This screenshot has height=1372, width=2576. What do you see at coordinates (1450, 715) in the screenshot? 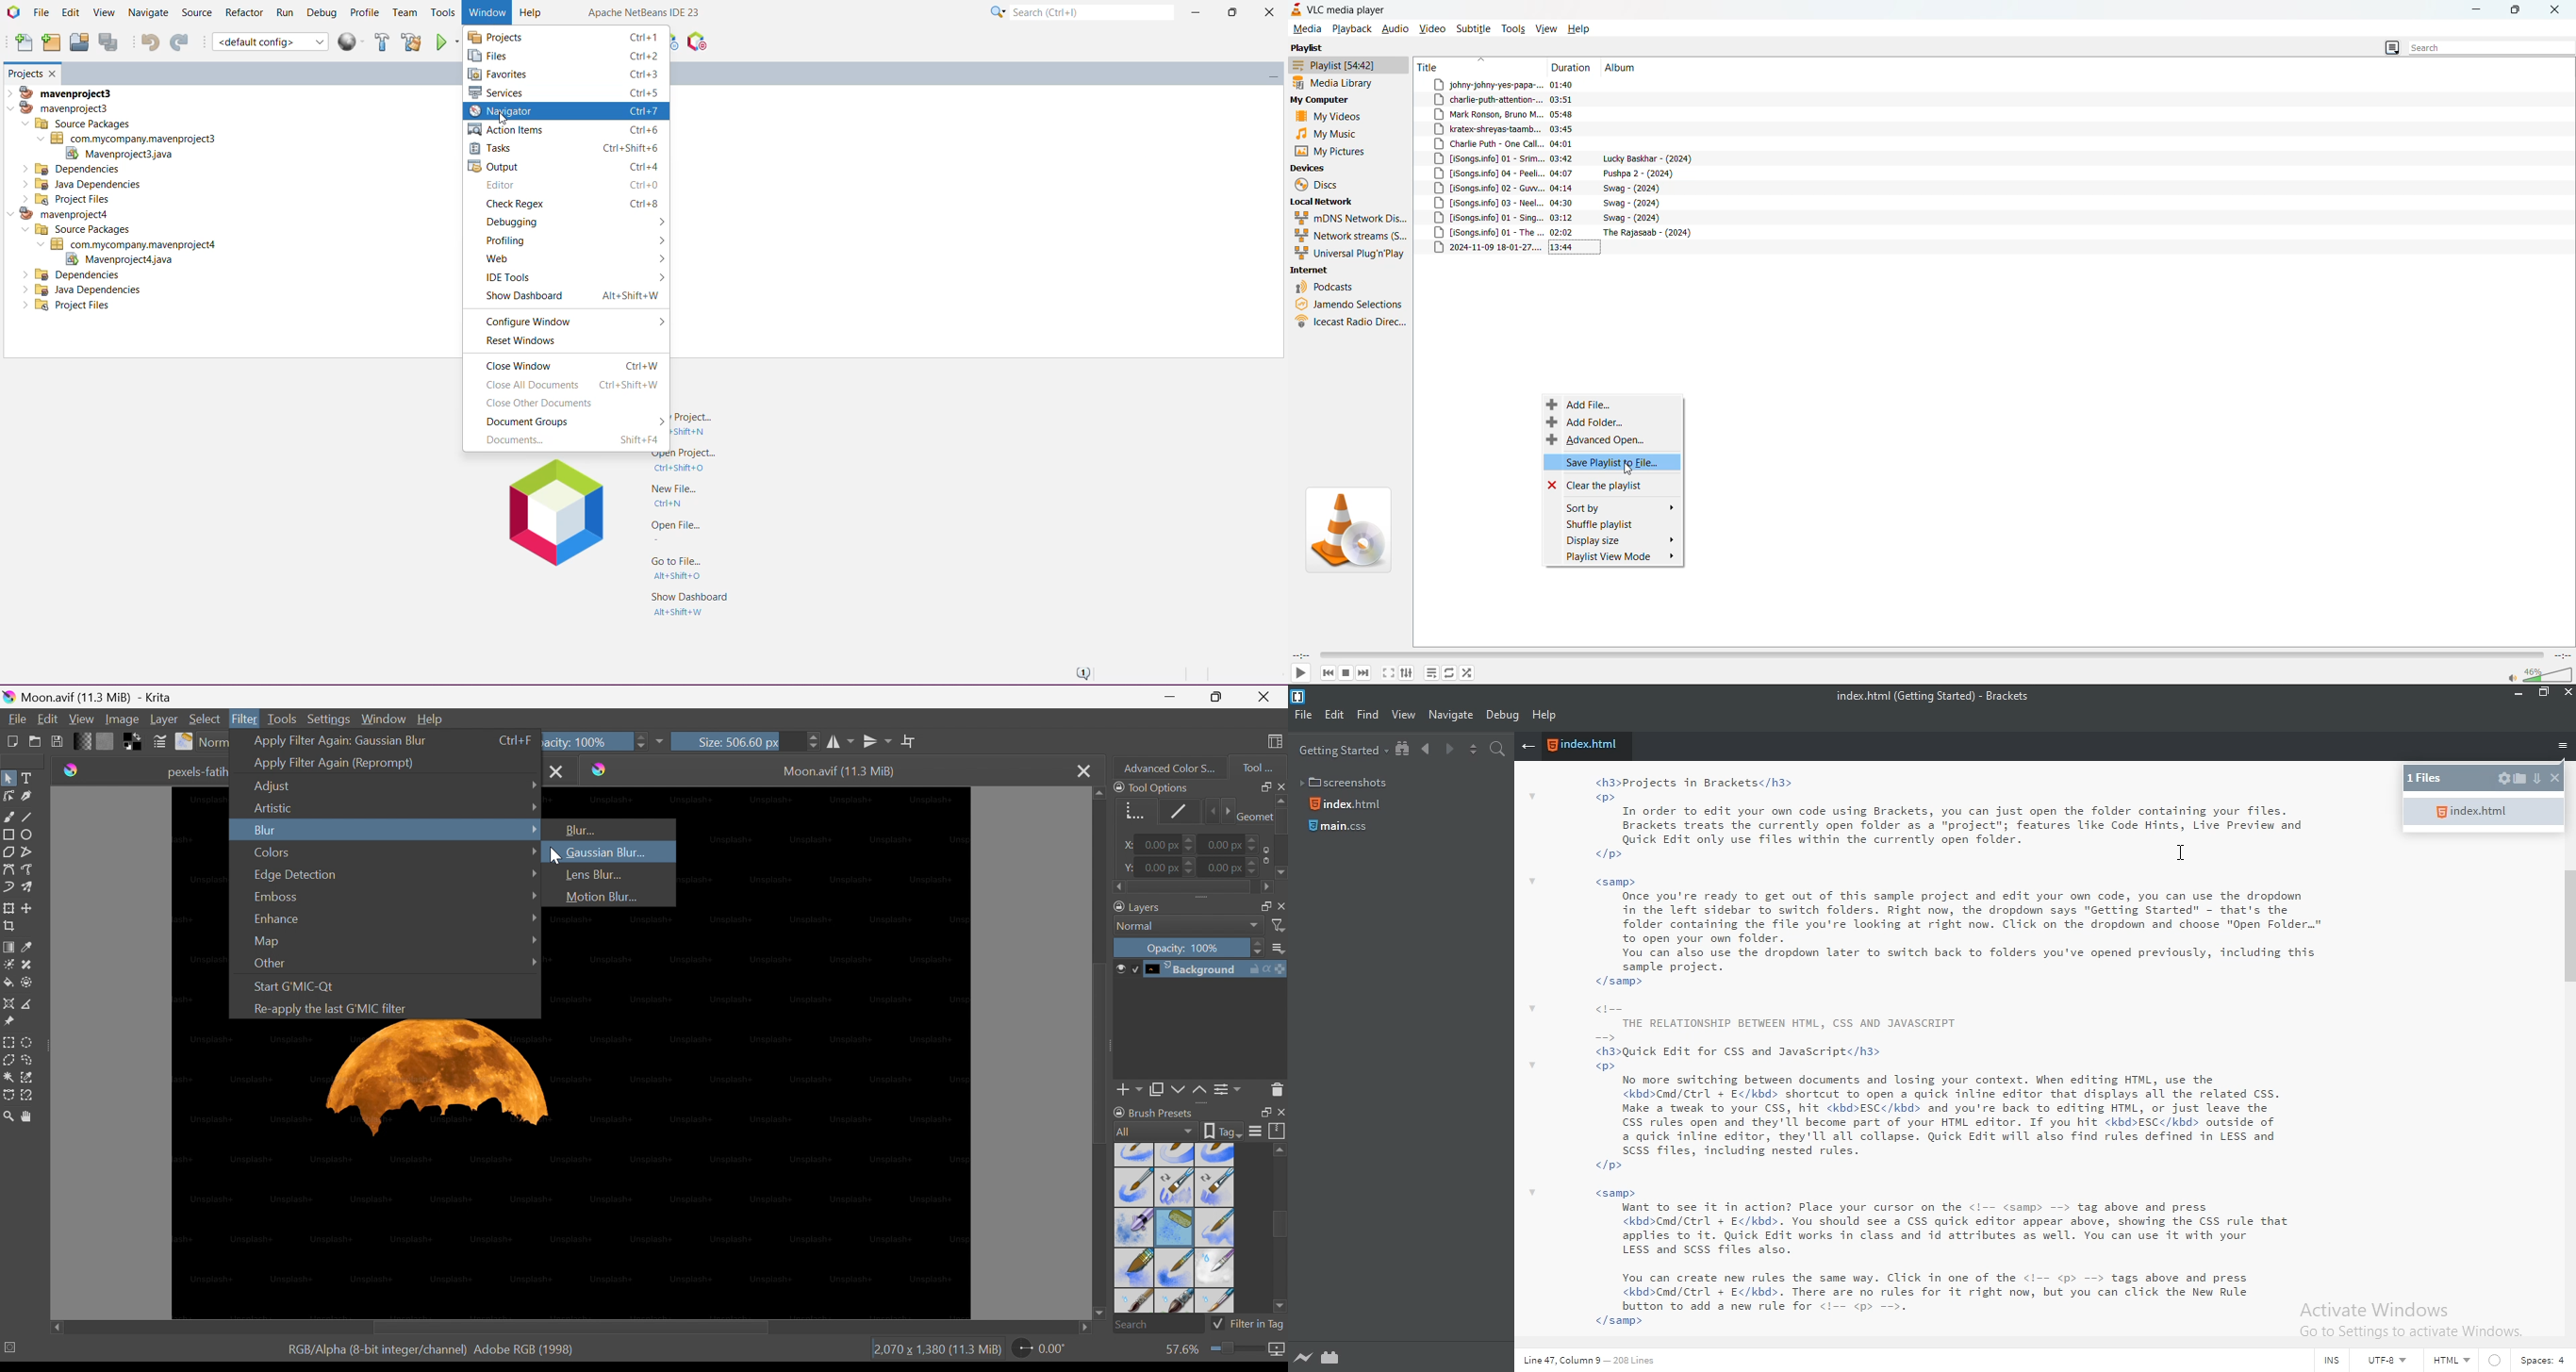
I see `Navigate` at bounding box center [1450, 715].